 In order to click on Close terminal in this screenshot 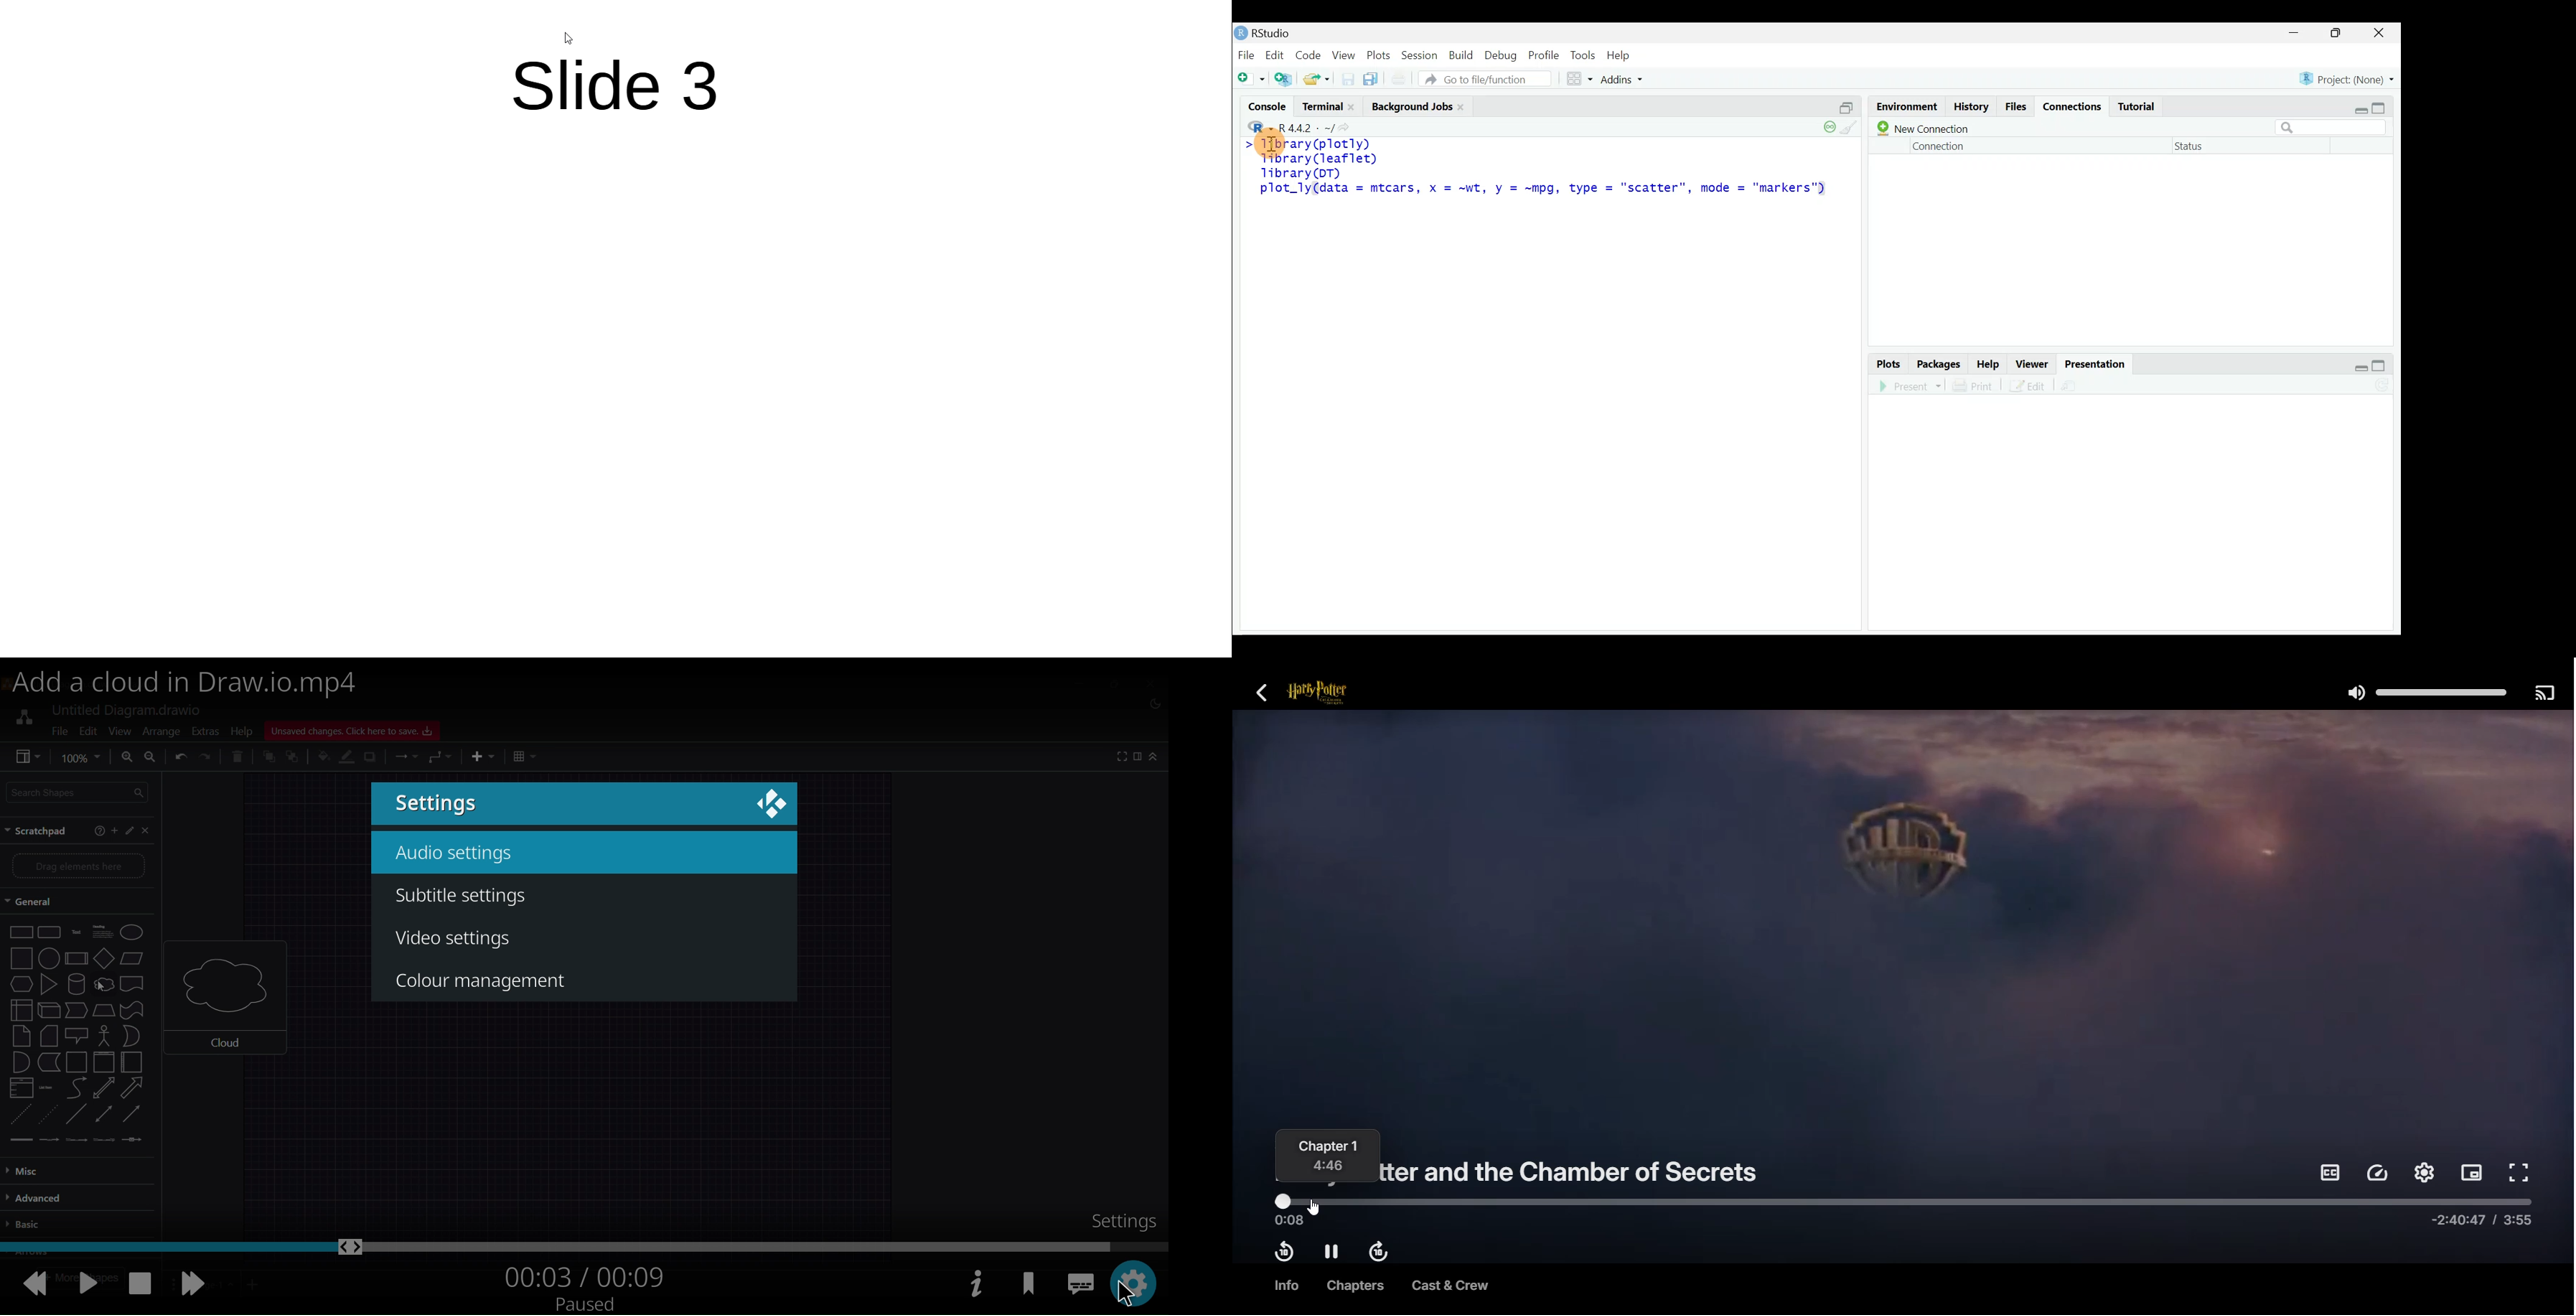, I will do `click(1356, 108)`.